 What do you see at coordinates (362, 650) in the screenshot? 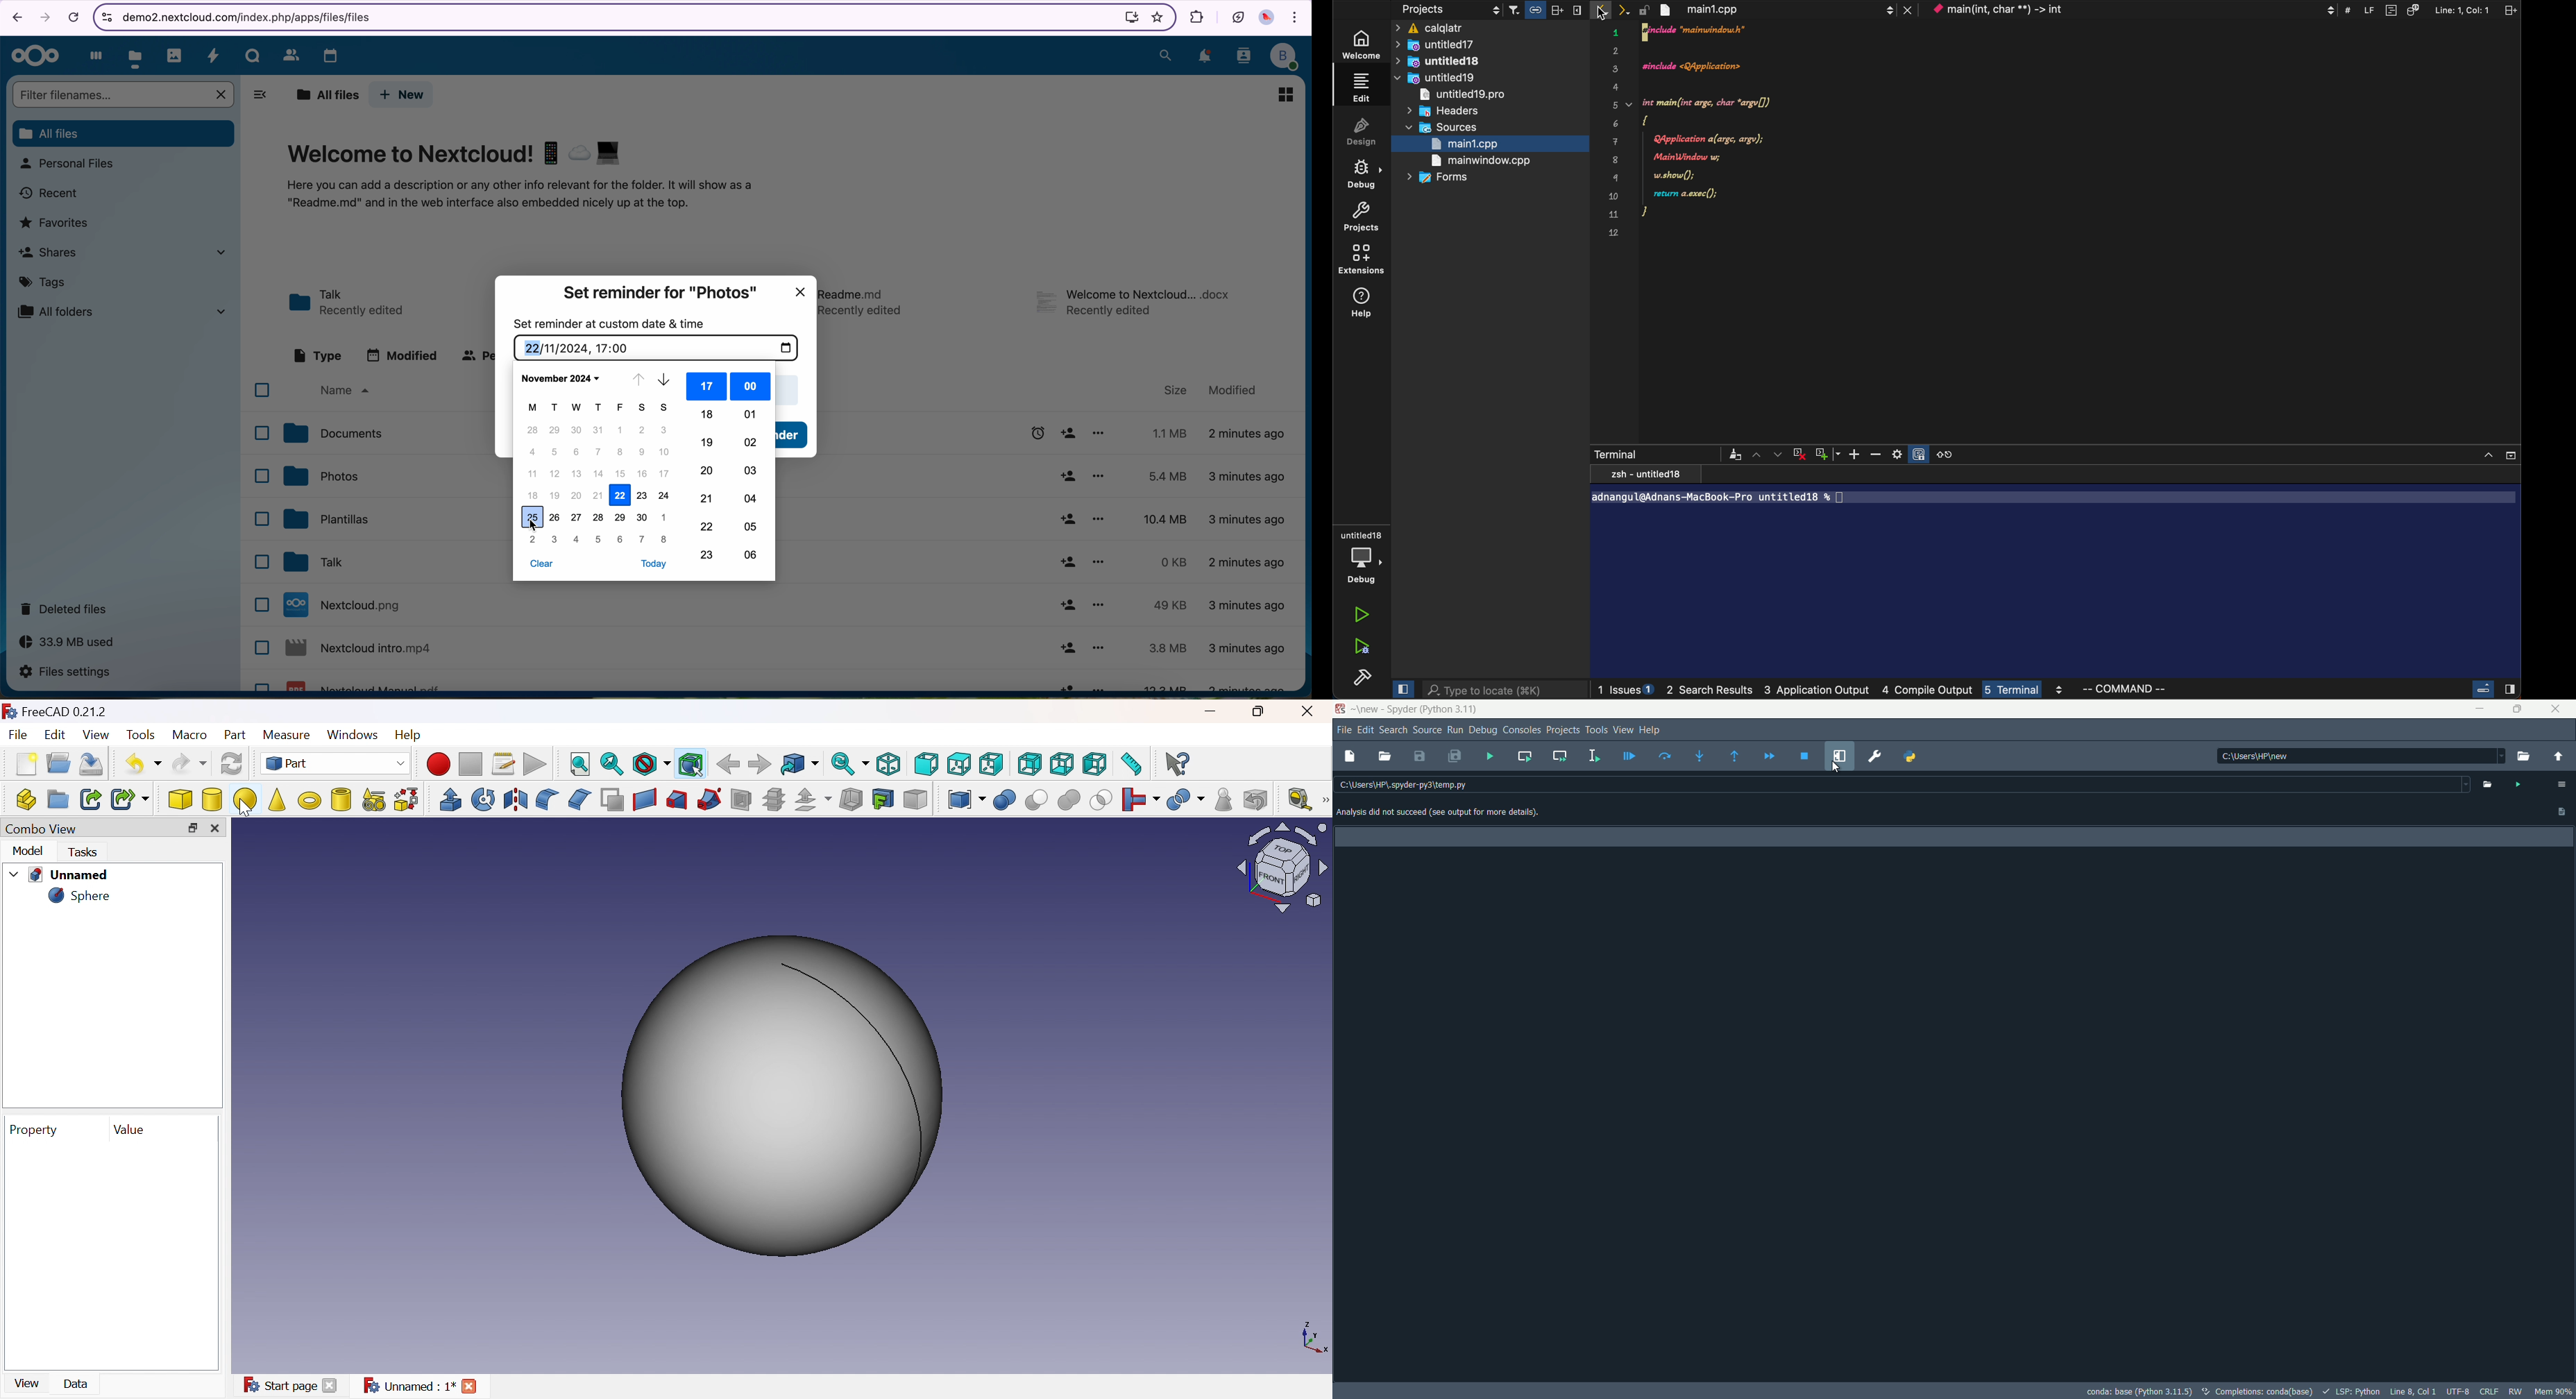
I see `Nextcloud file` at bounding box center [362, 650].